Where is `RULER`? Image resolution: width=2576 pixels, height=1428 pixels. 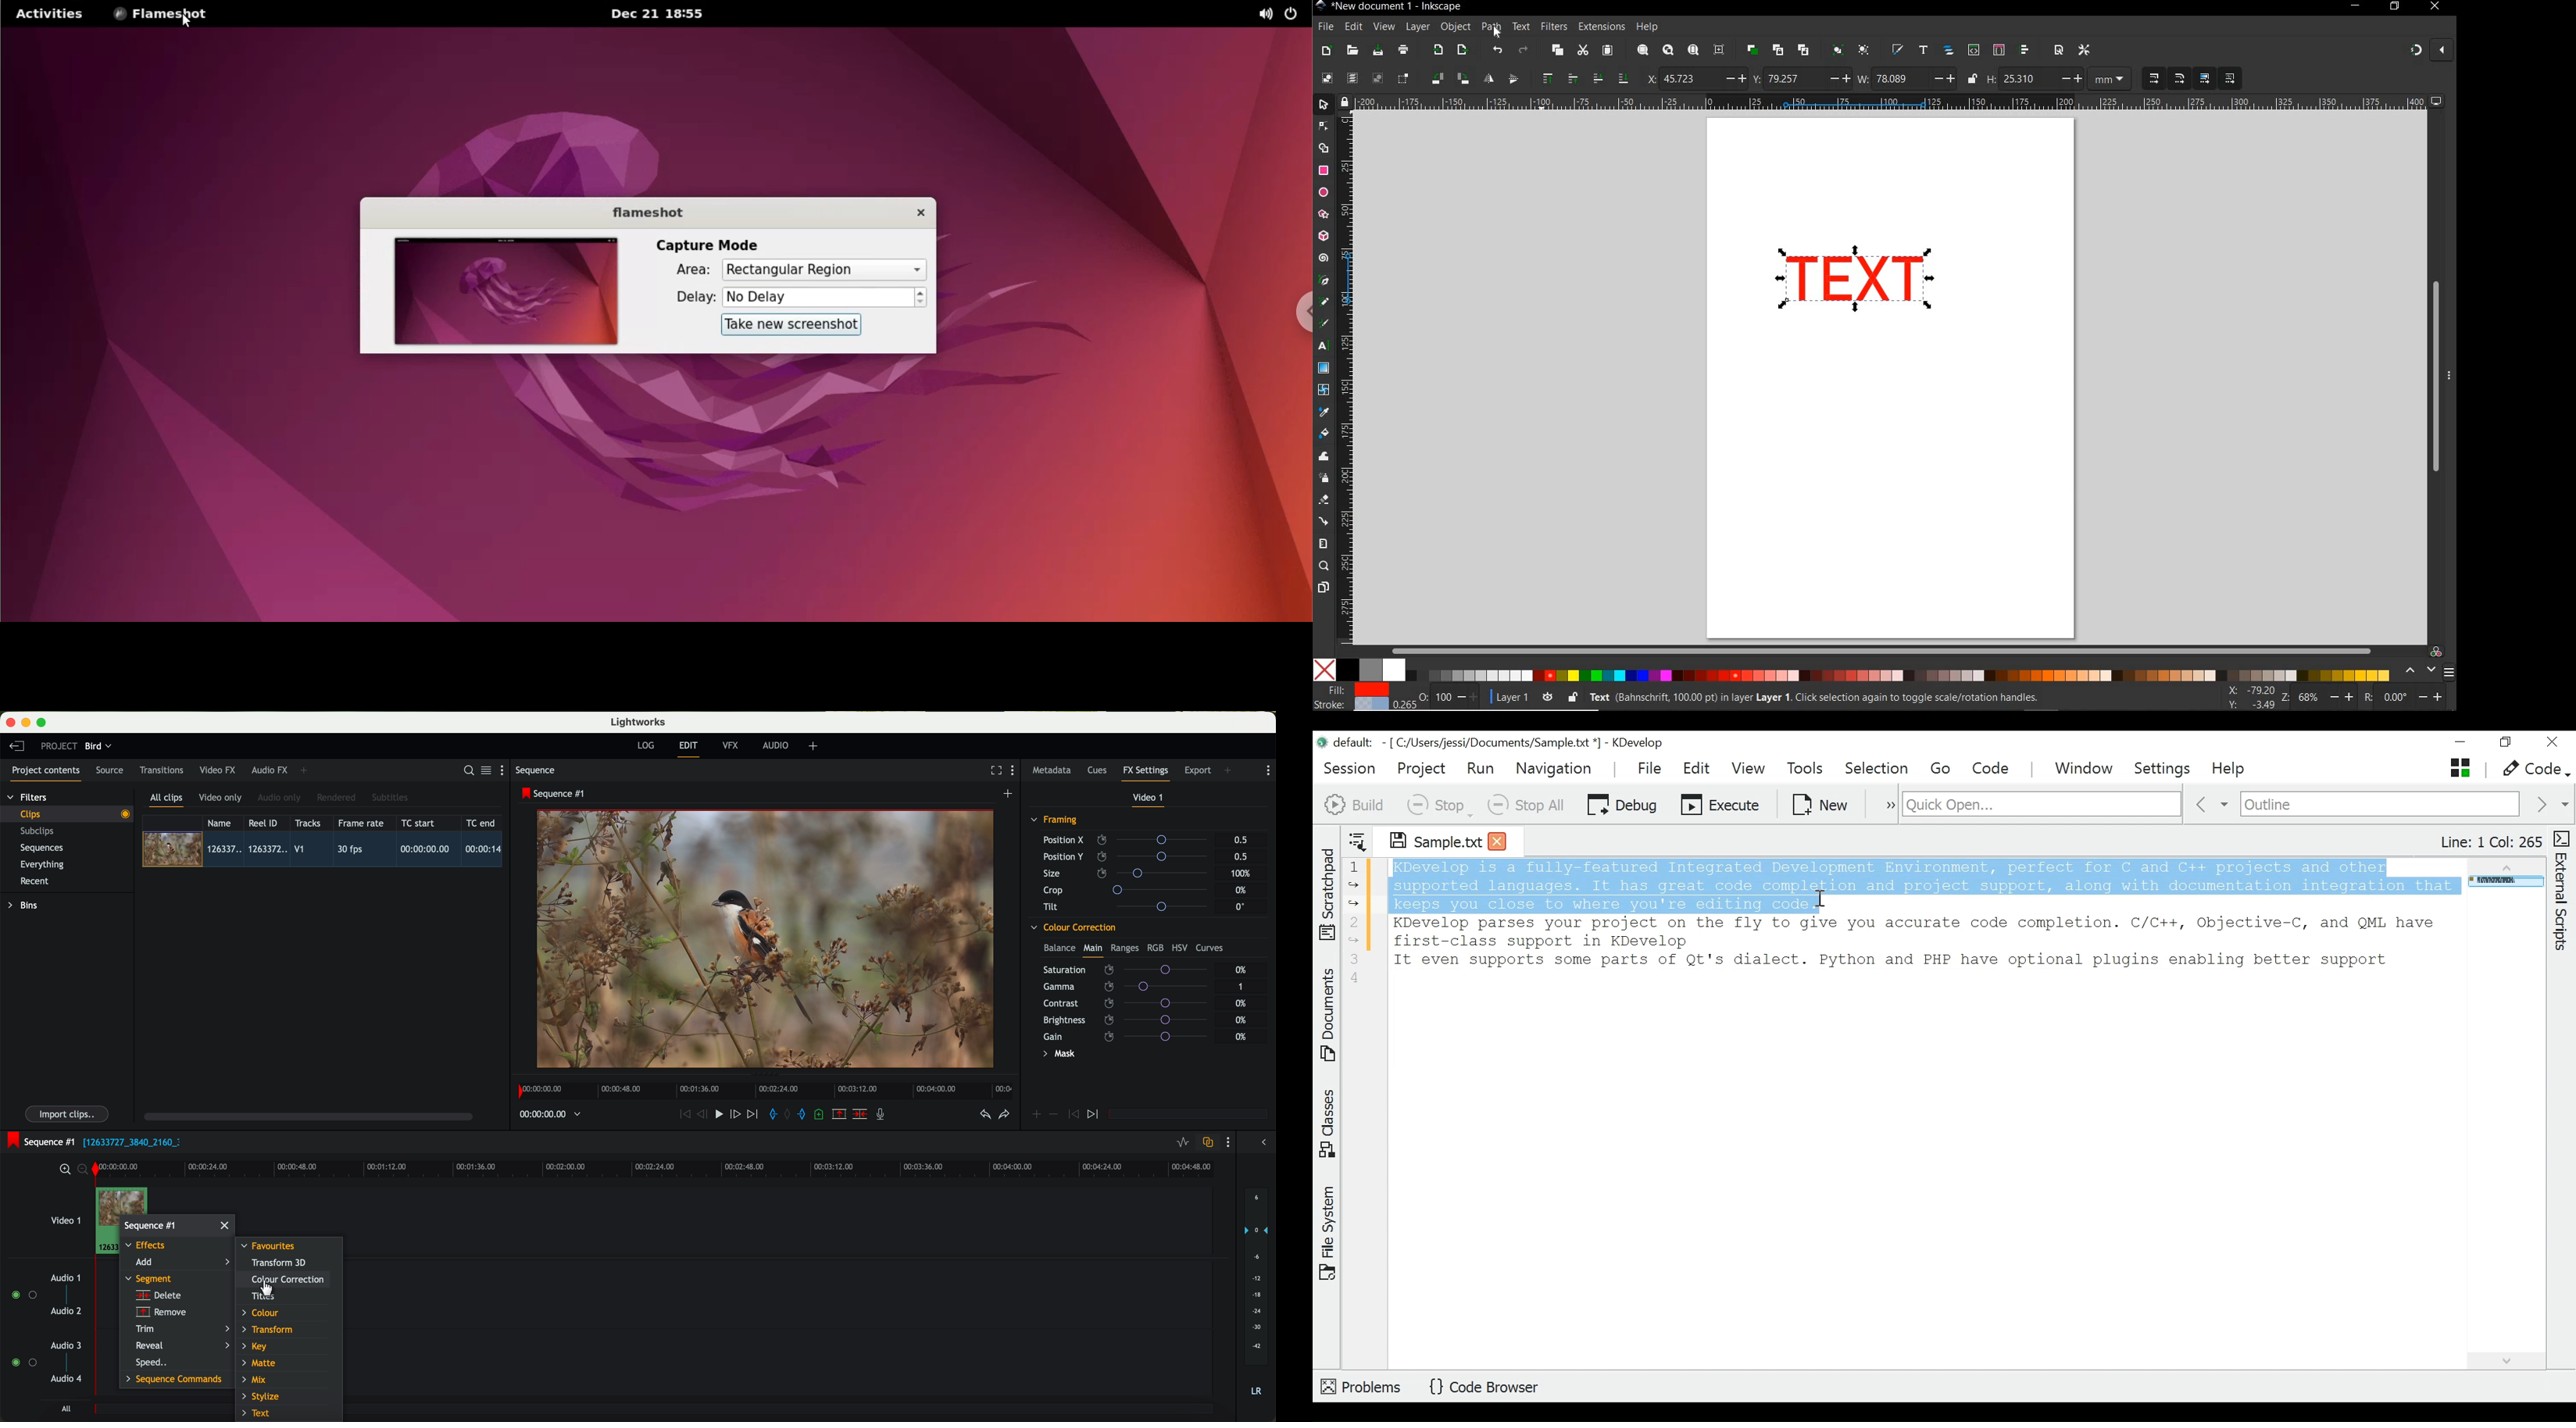 RULER is located at coordinates (1892, 103).